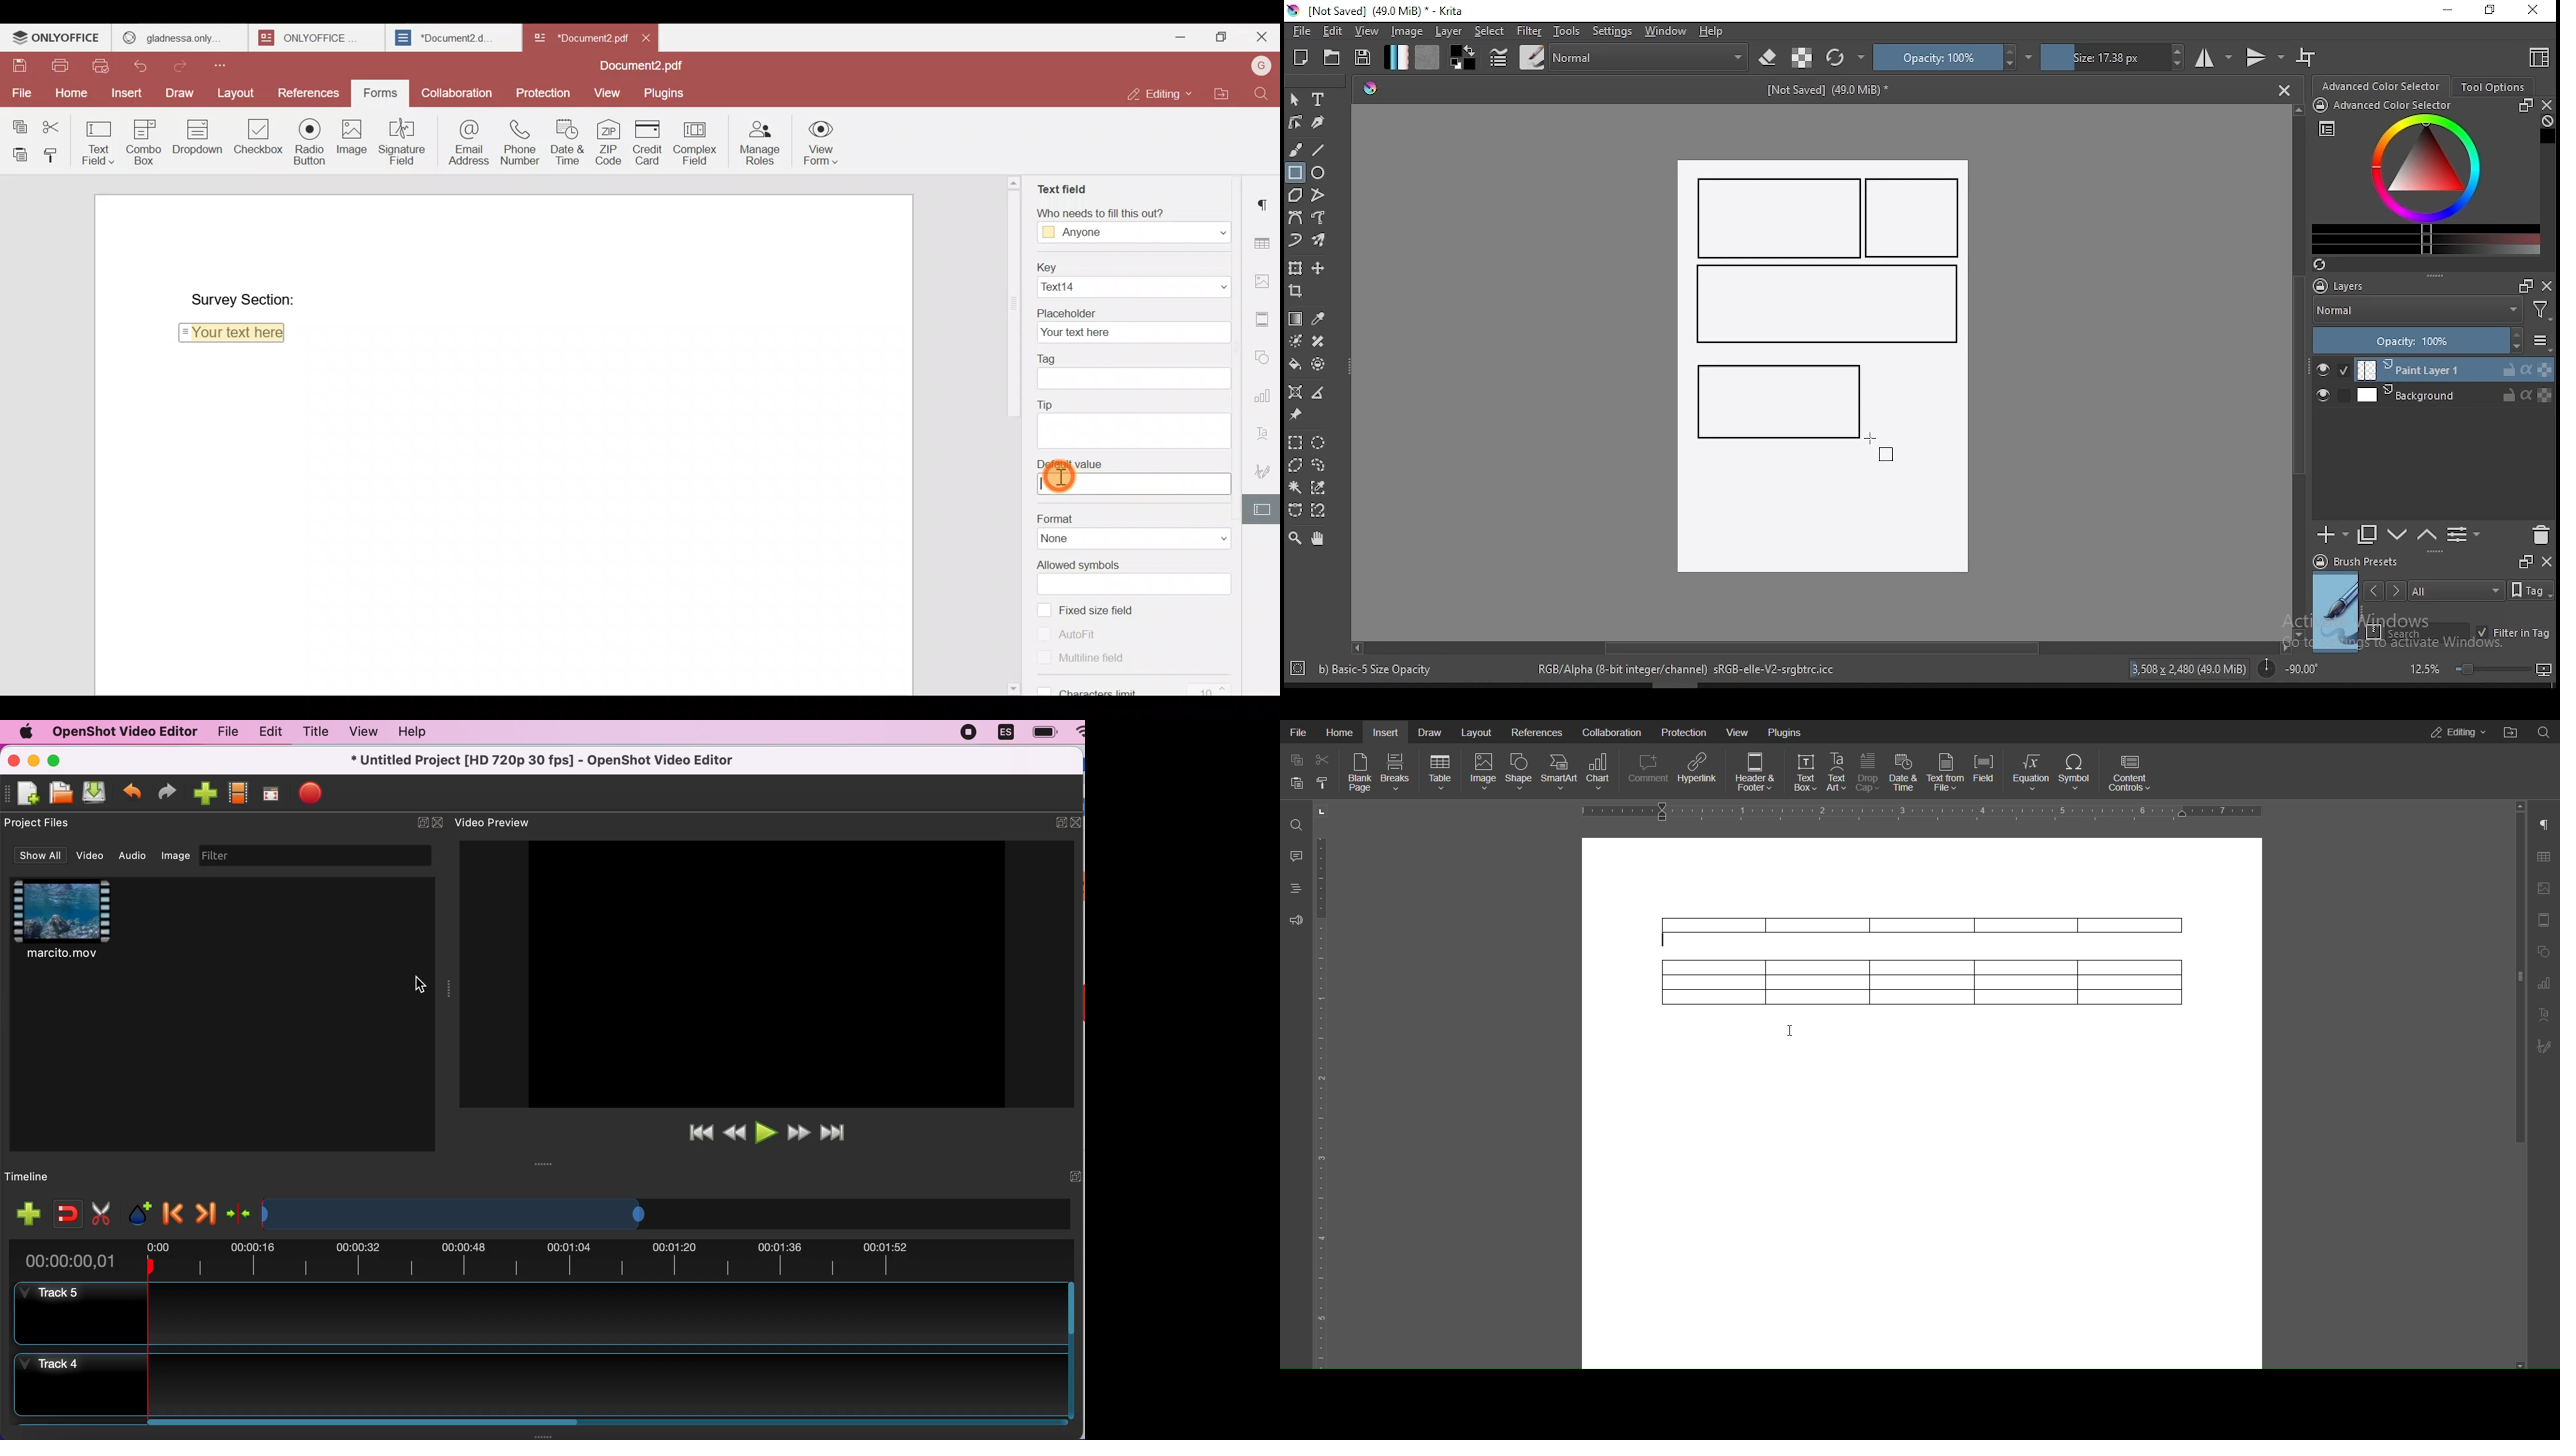  I want to click on References, so click(307, 89).